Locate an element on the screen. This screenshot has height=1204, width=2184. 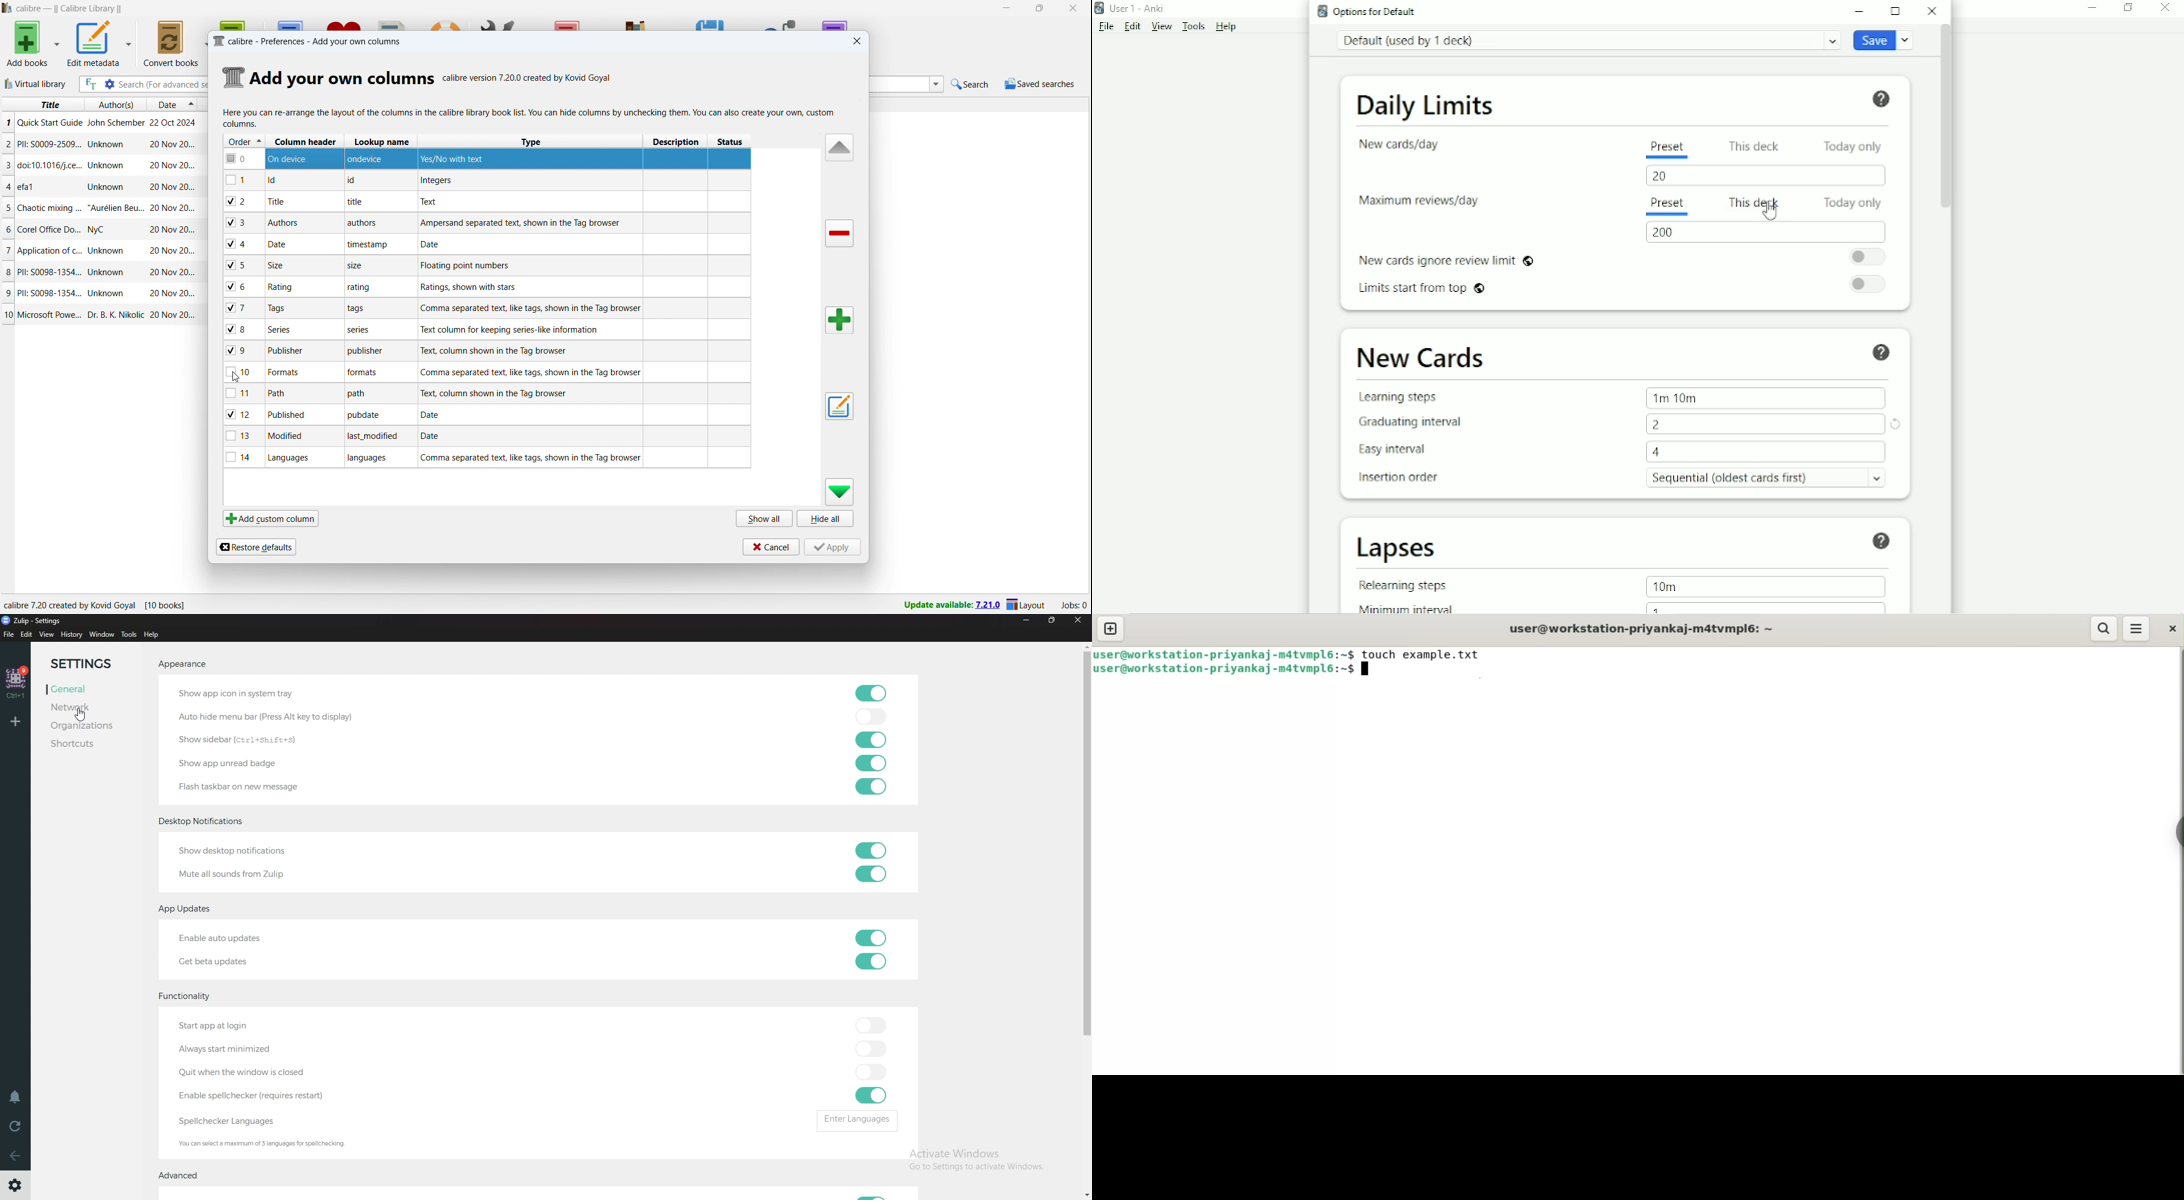
add books is located at coordinates (28, 43).